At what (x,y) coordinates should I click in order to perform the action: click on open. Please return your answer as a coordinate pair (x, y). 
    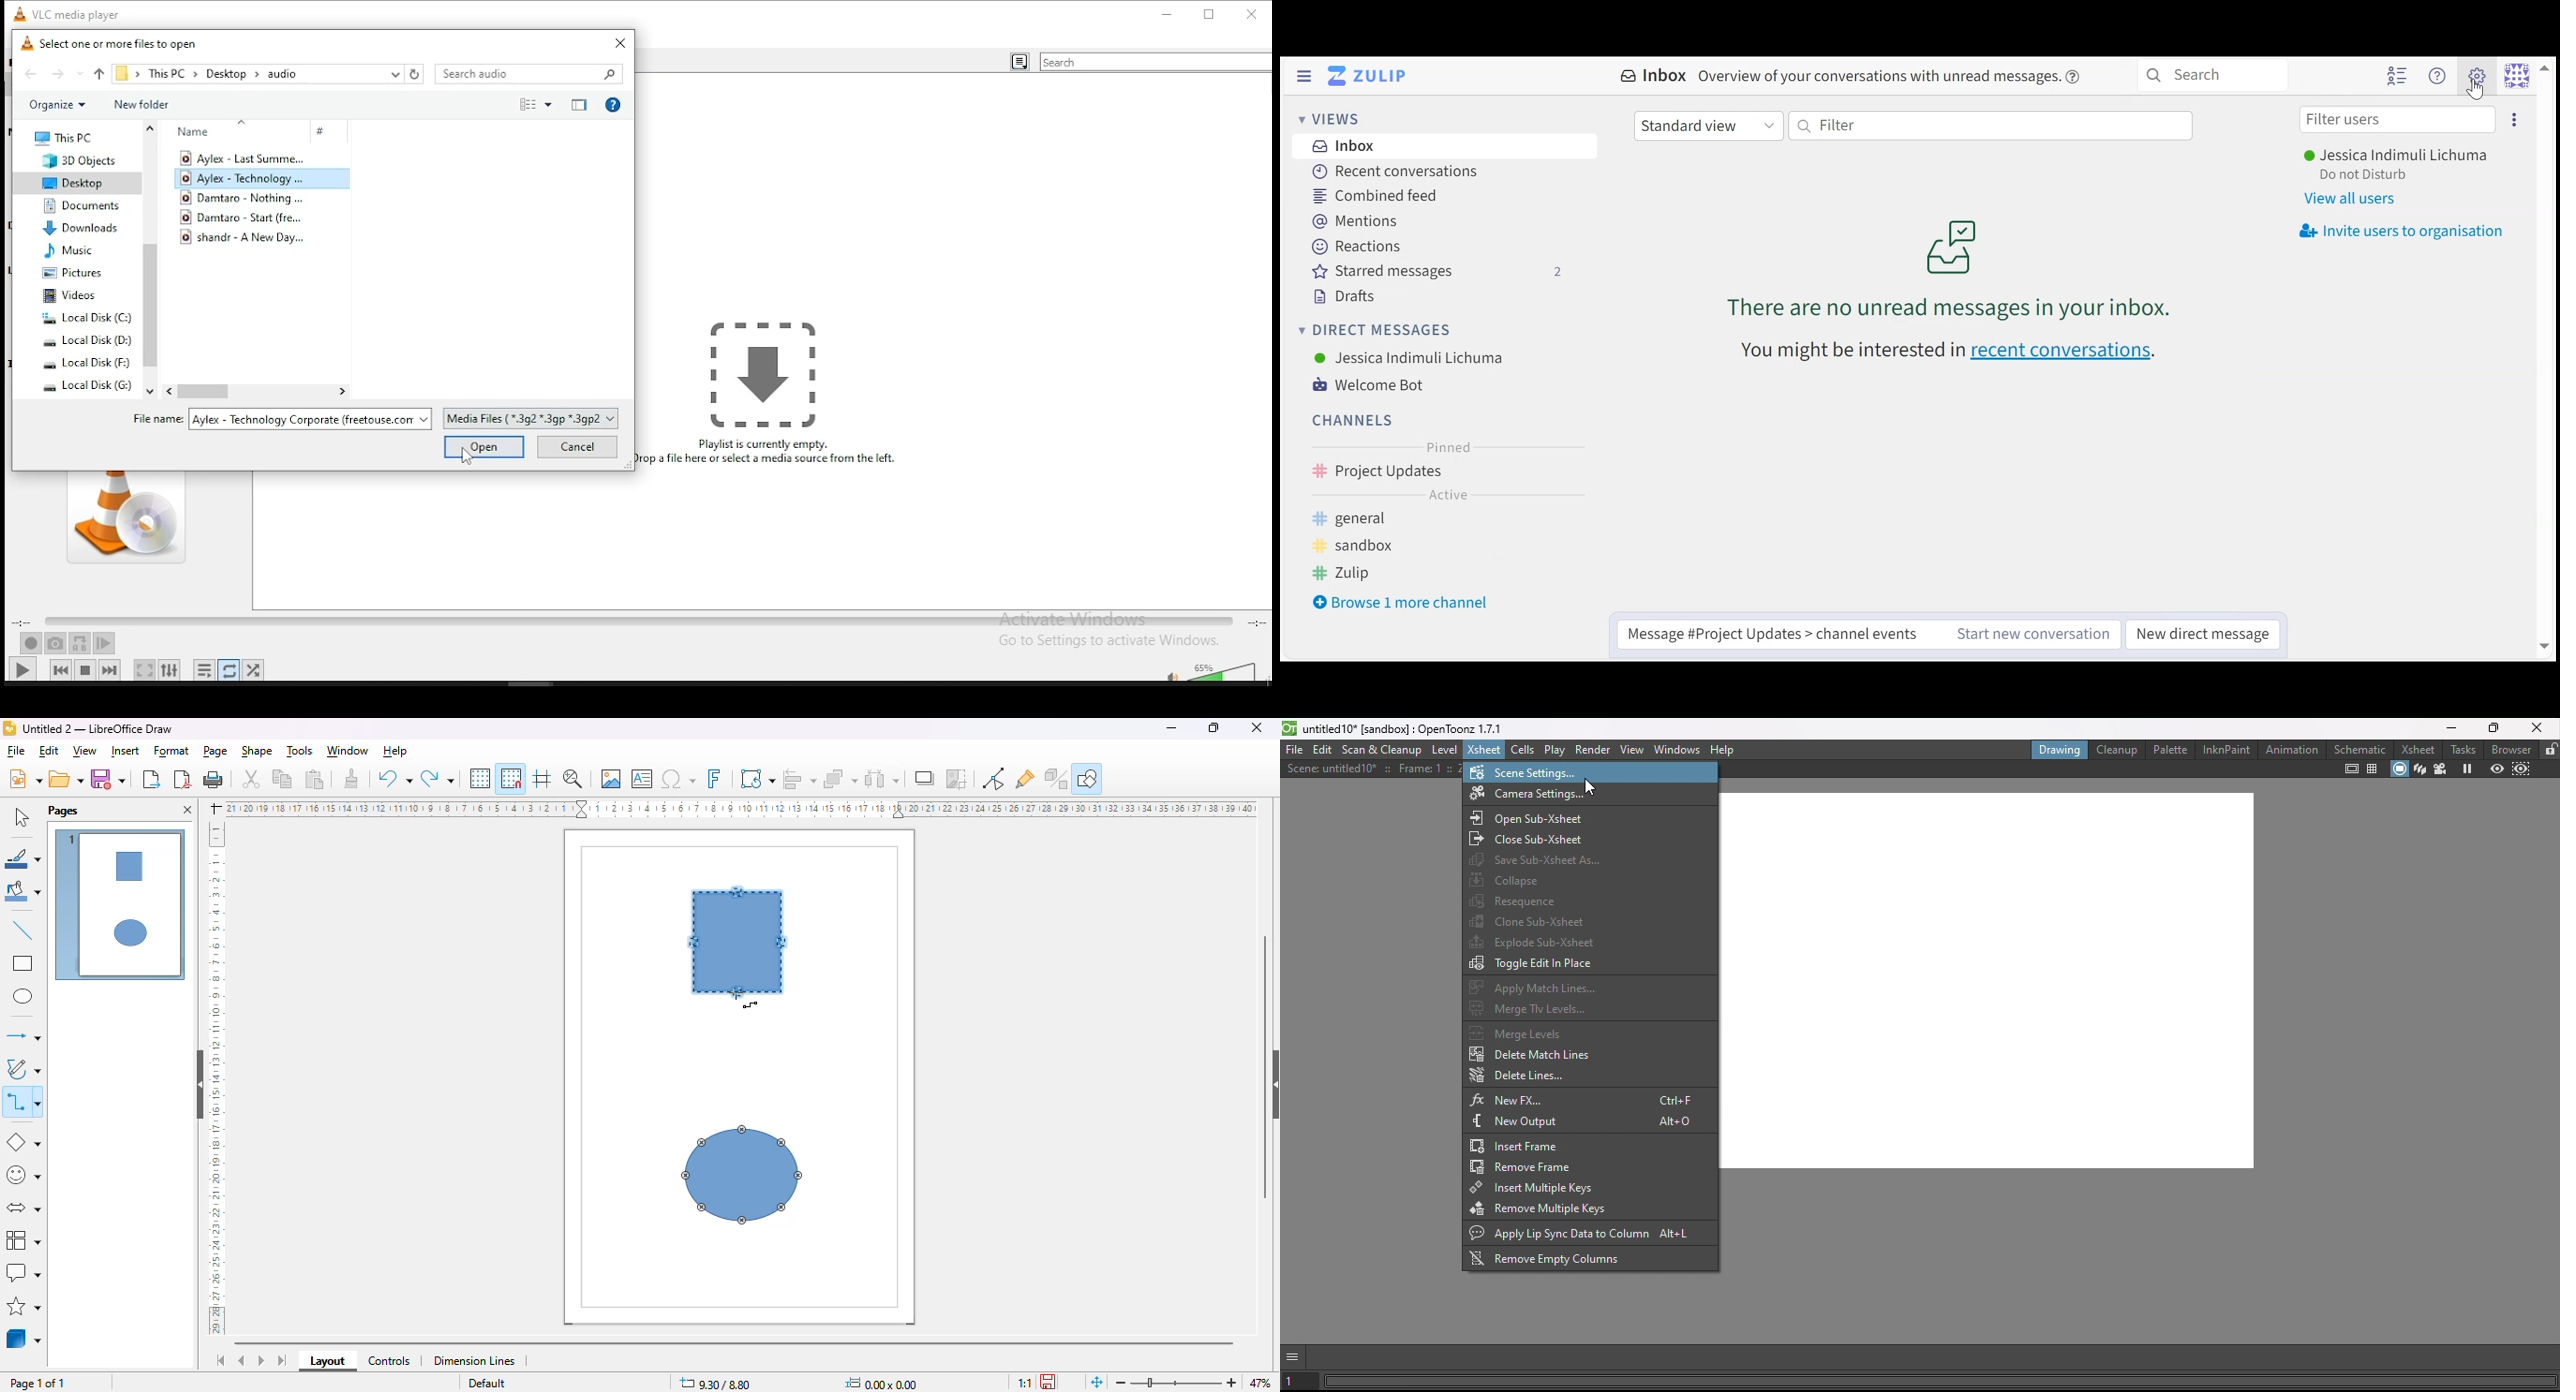
    Looking at the image, I should click on (67, 778).